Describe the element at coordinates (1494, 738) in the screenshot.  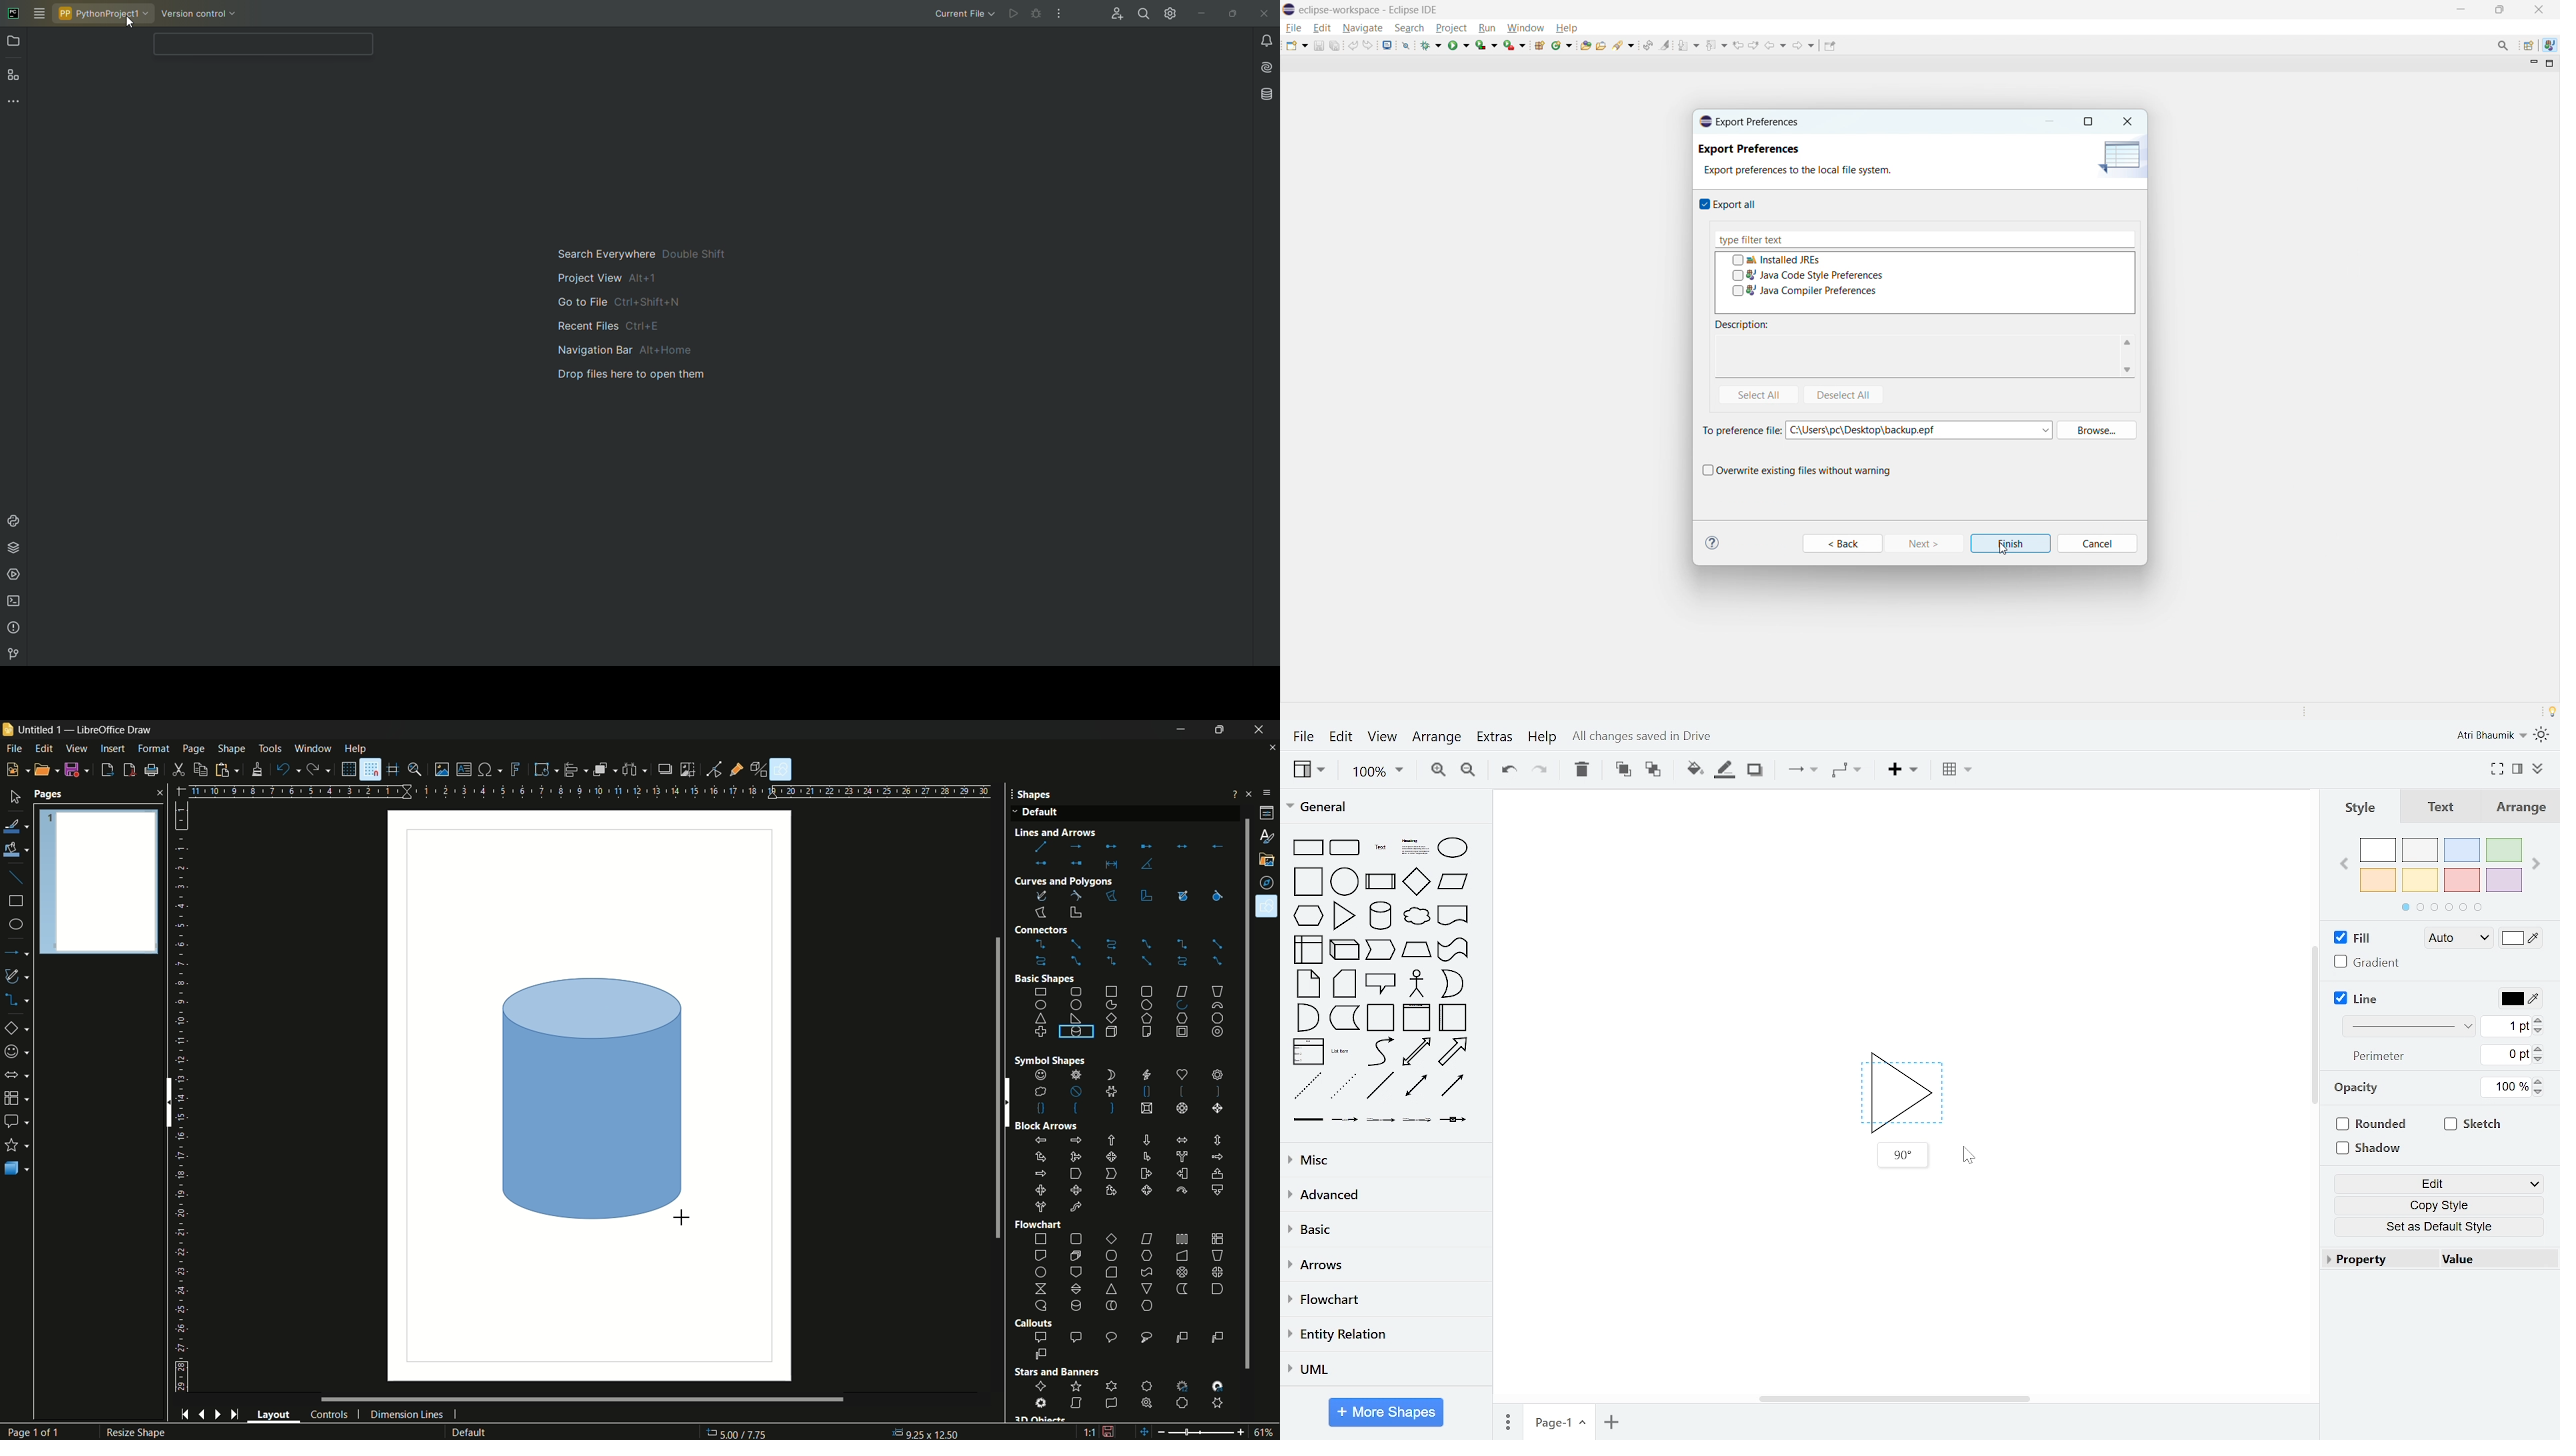
I see `extras` at that location.